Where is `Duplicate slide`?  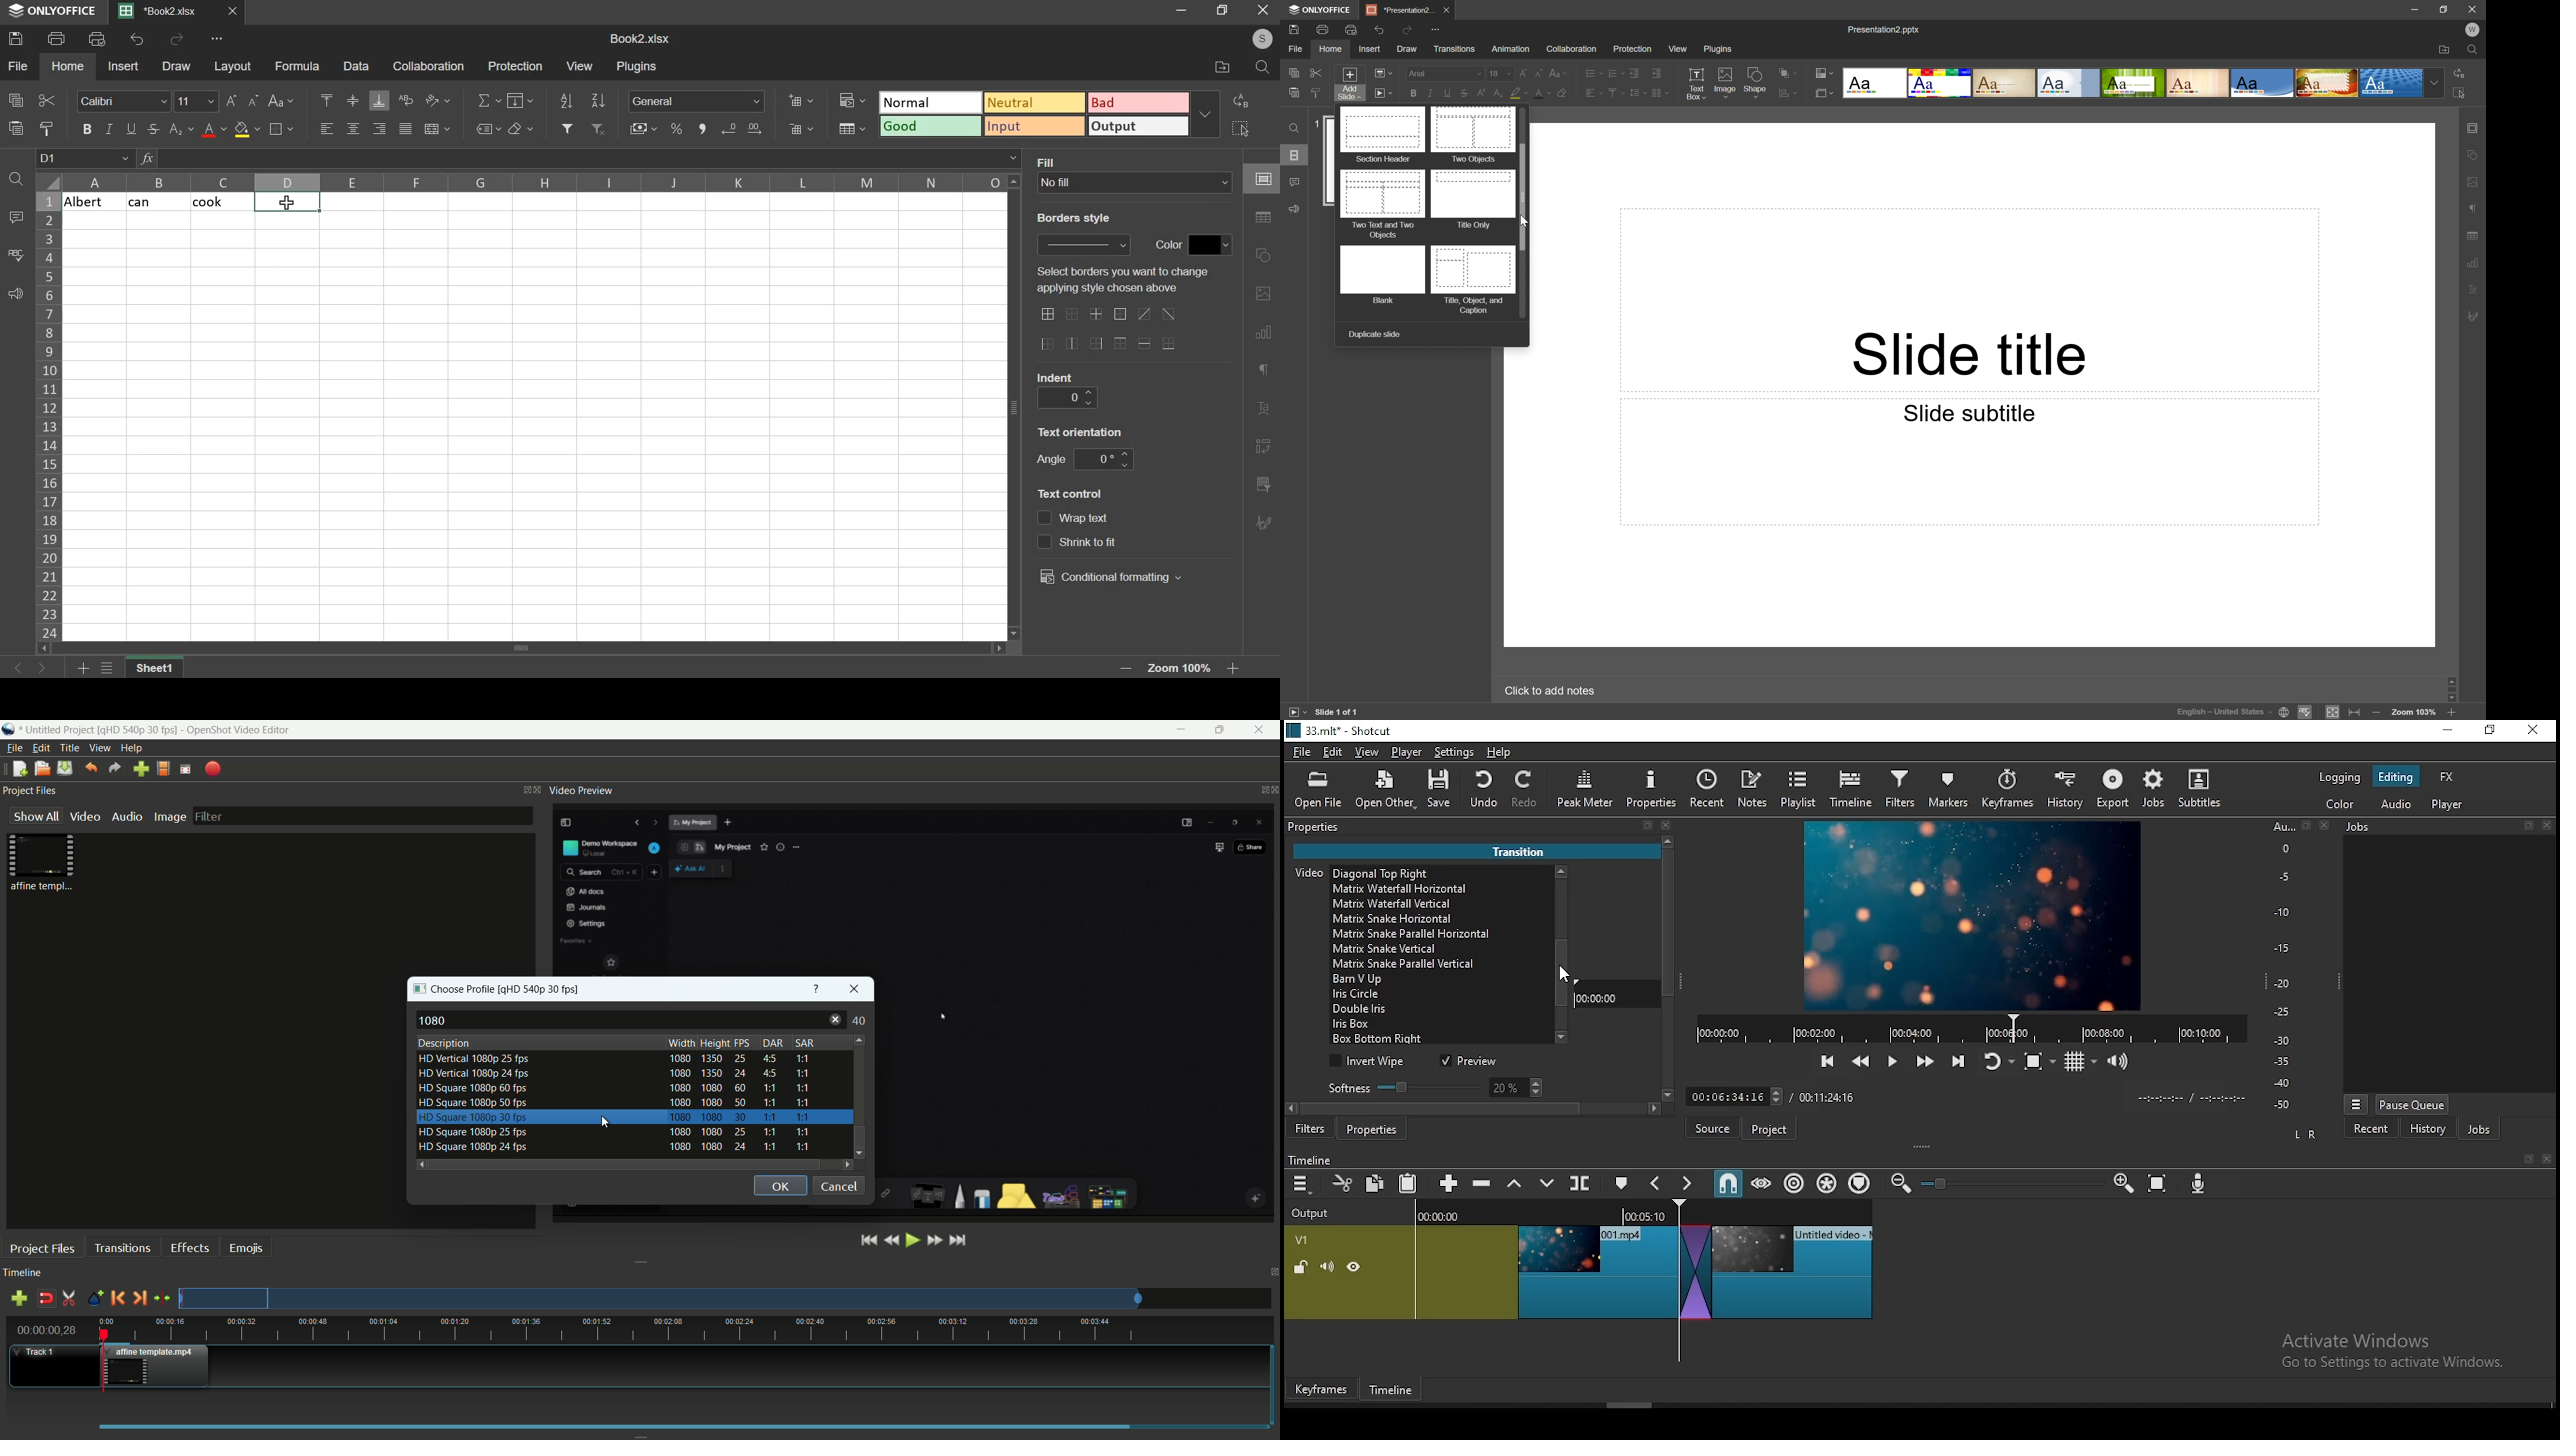
Duplicate slide is located at coordinates (1374, 335).